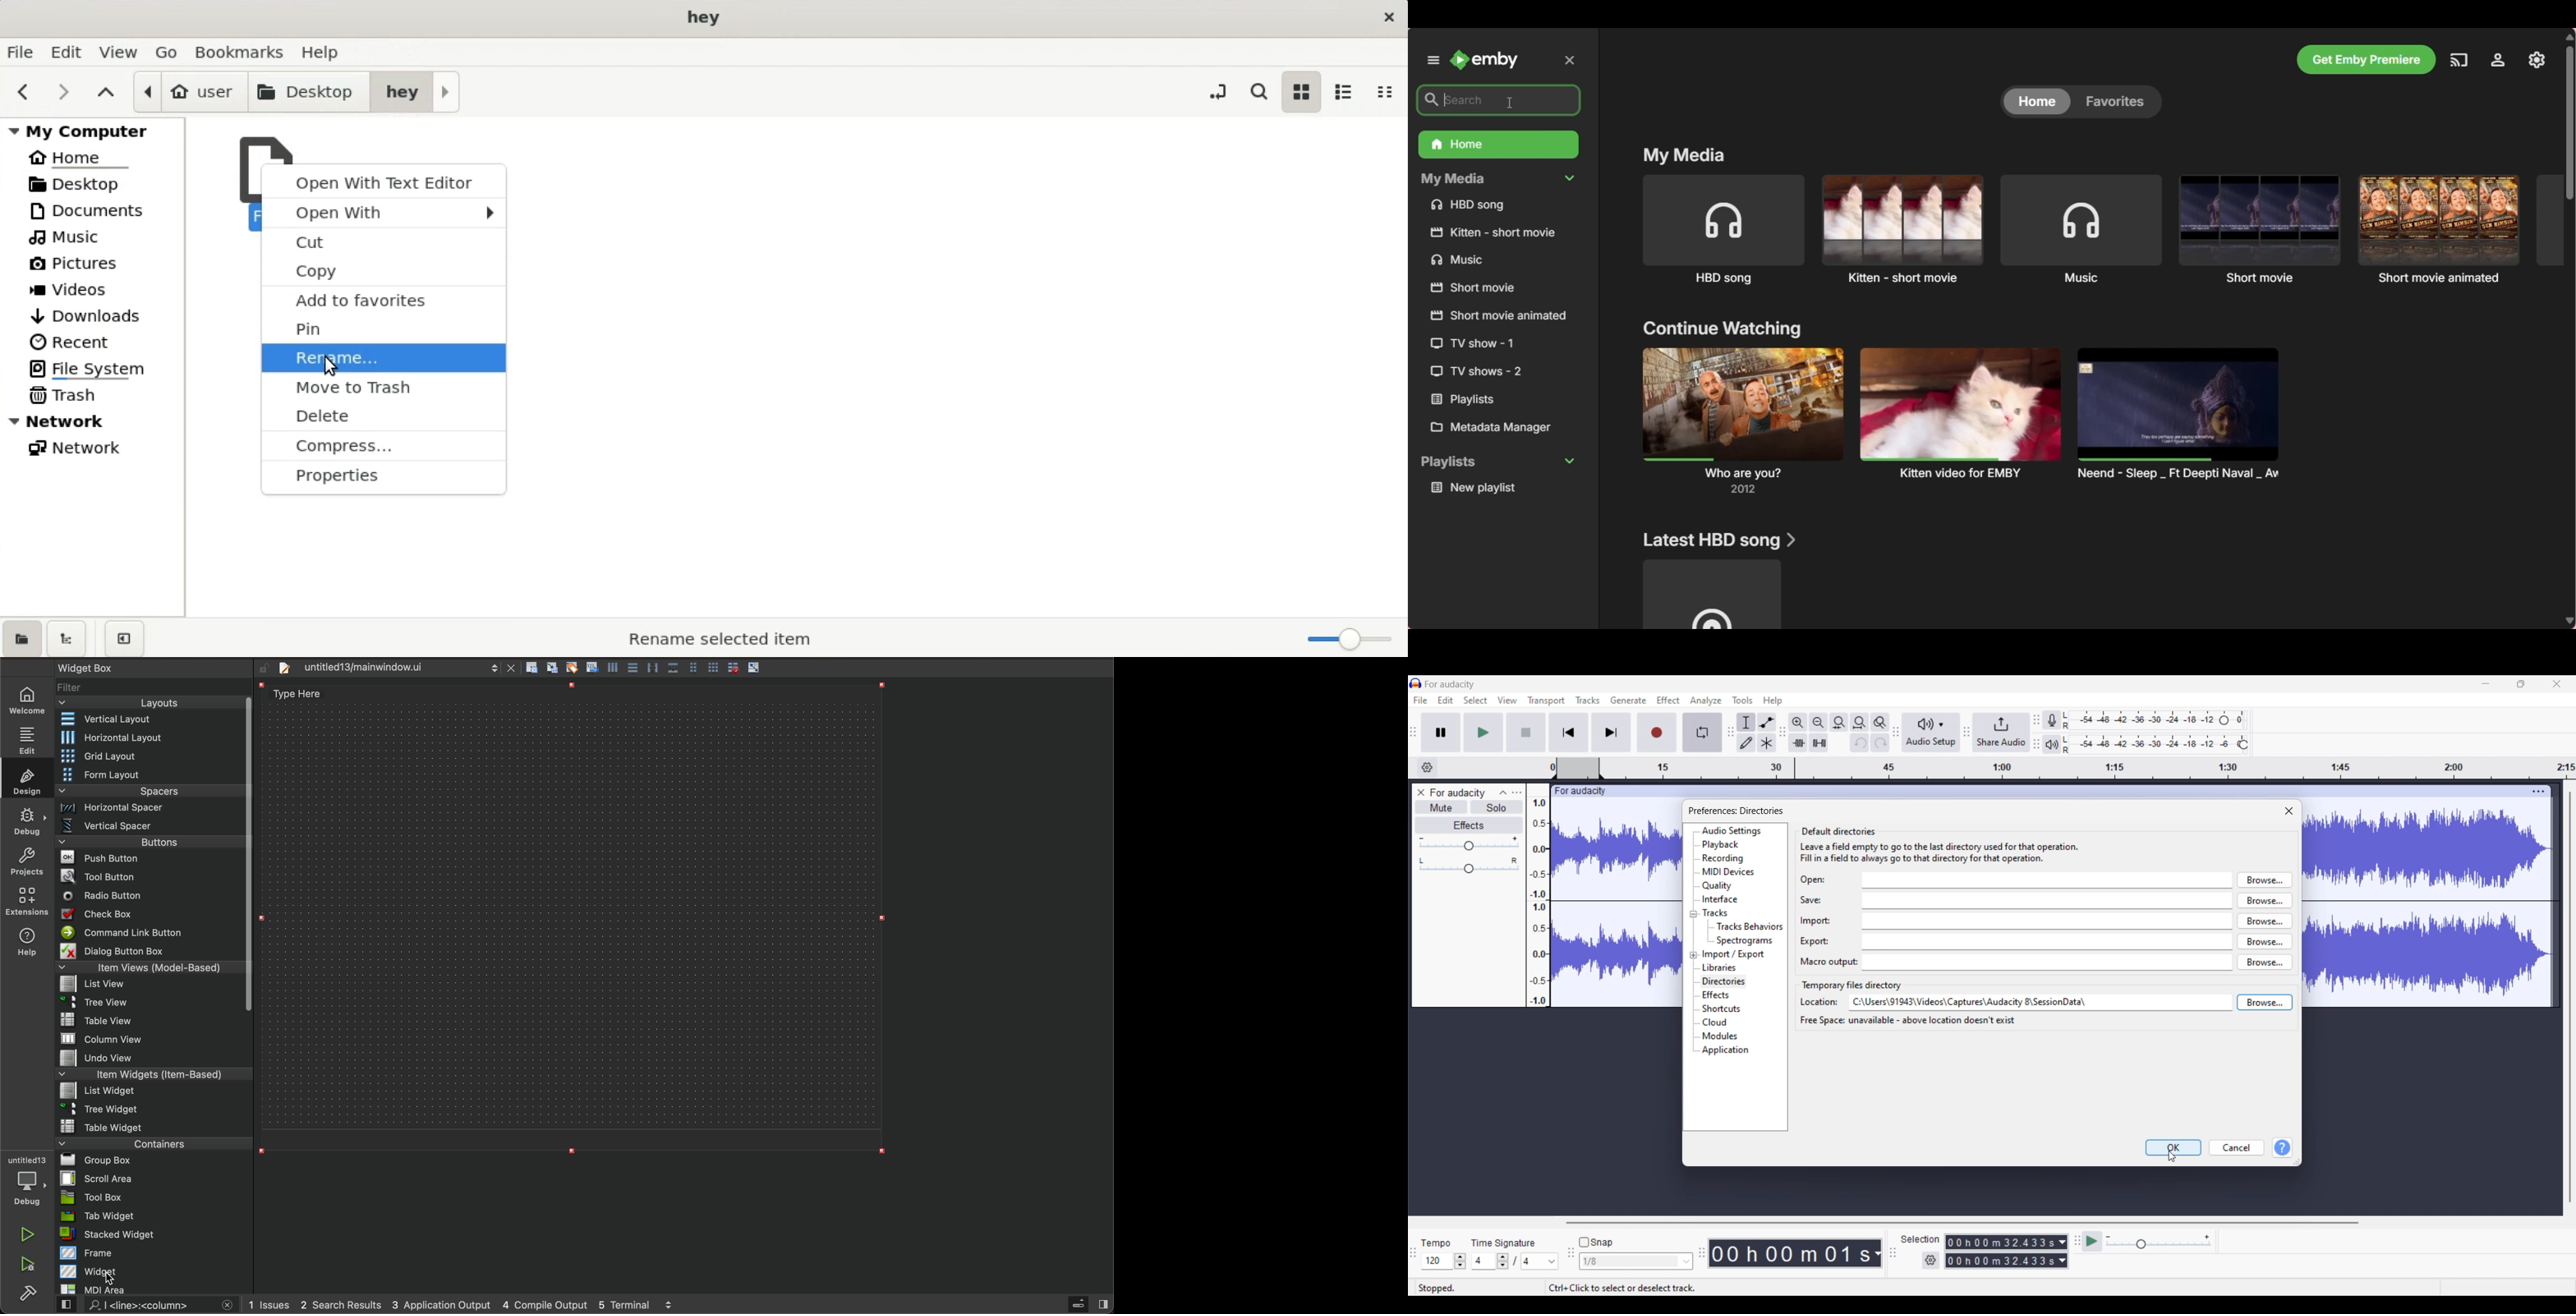  Describe the element at coordinates (151, 739) in the screenshot. I see `Horizontal layout` at that location.